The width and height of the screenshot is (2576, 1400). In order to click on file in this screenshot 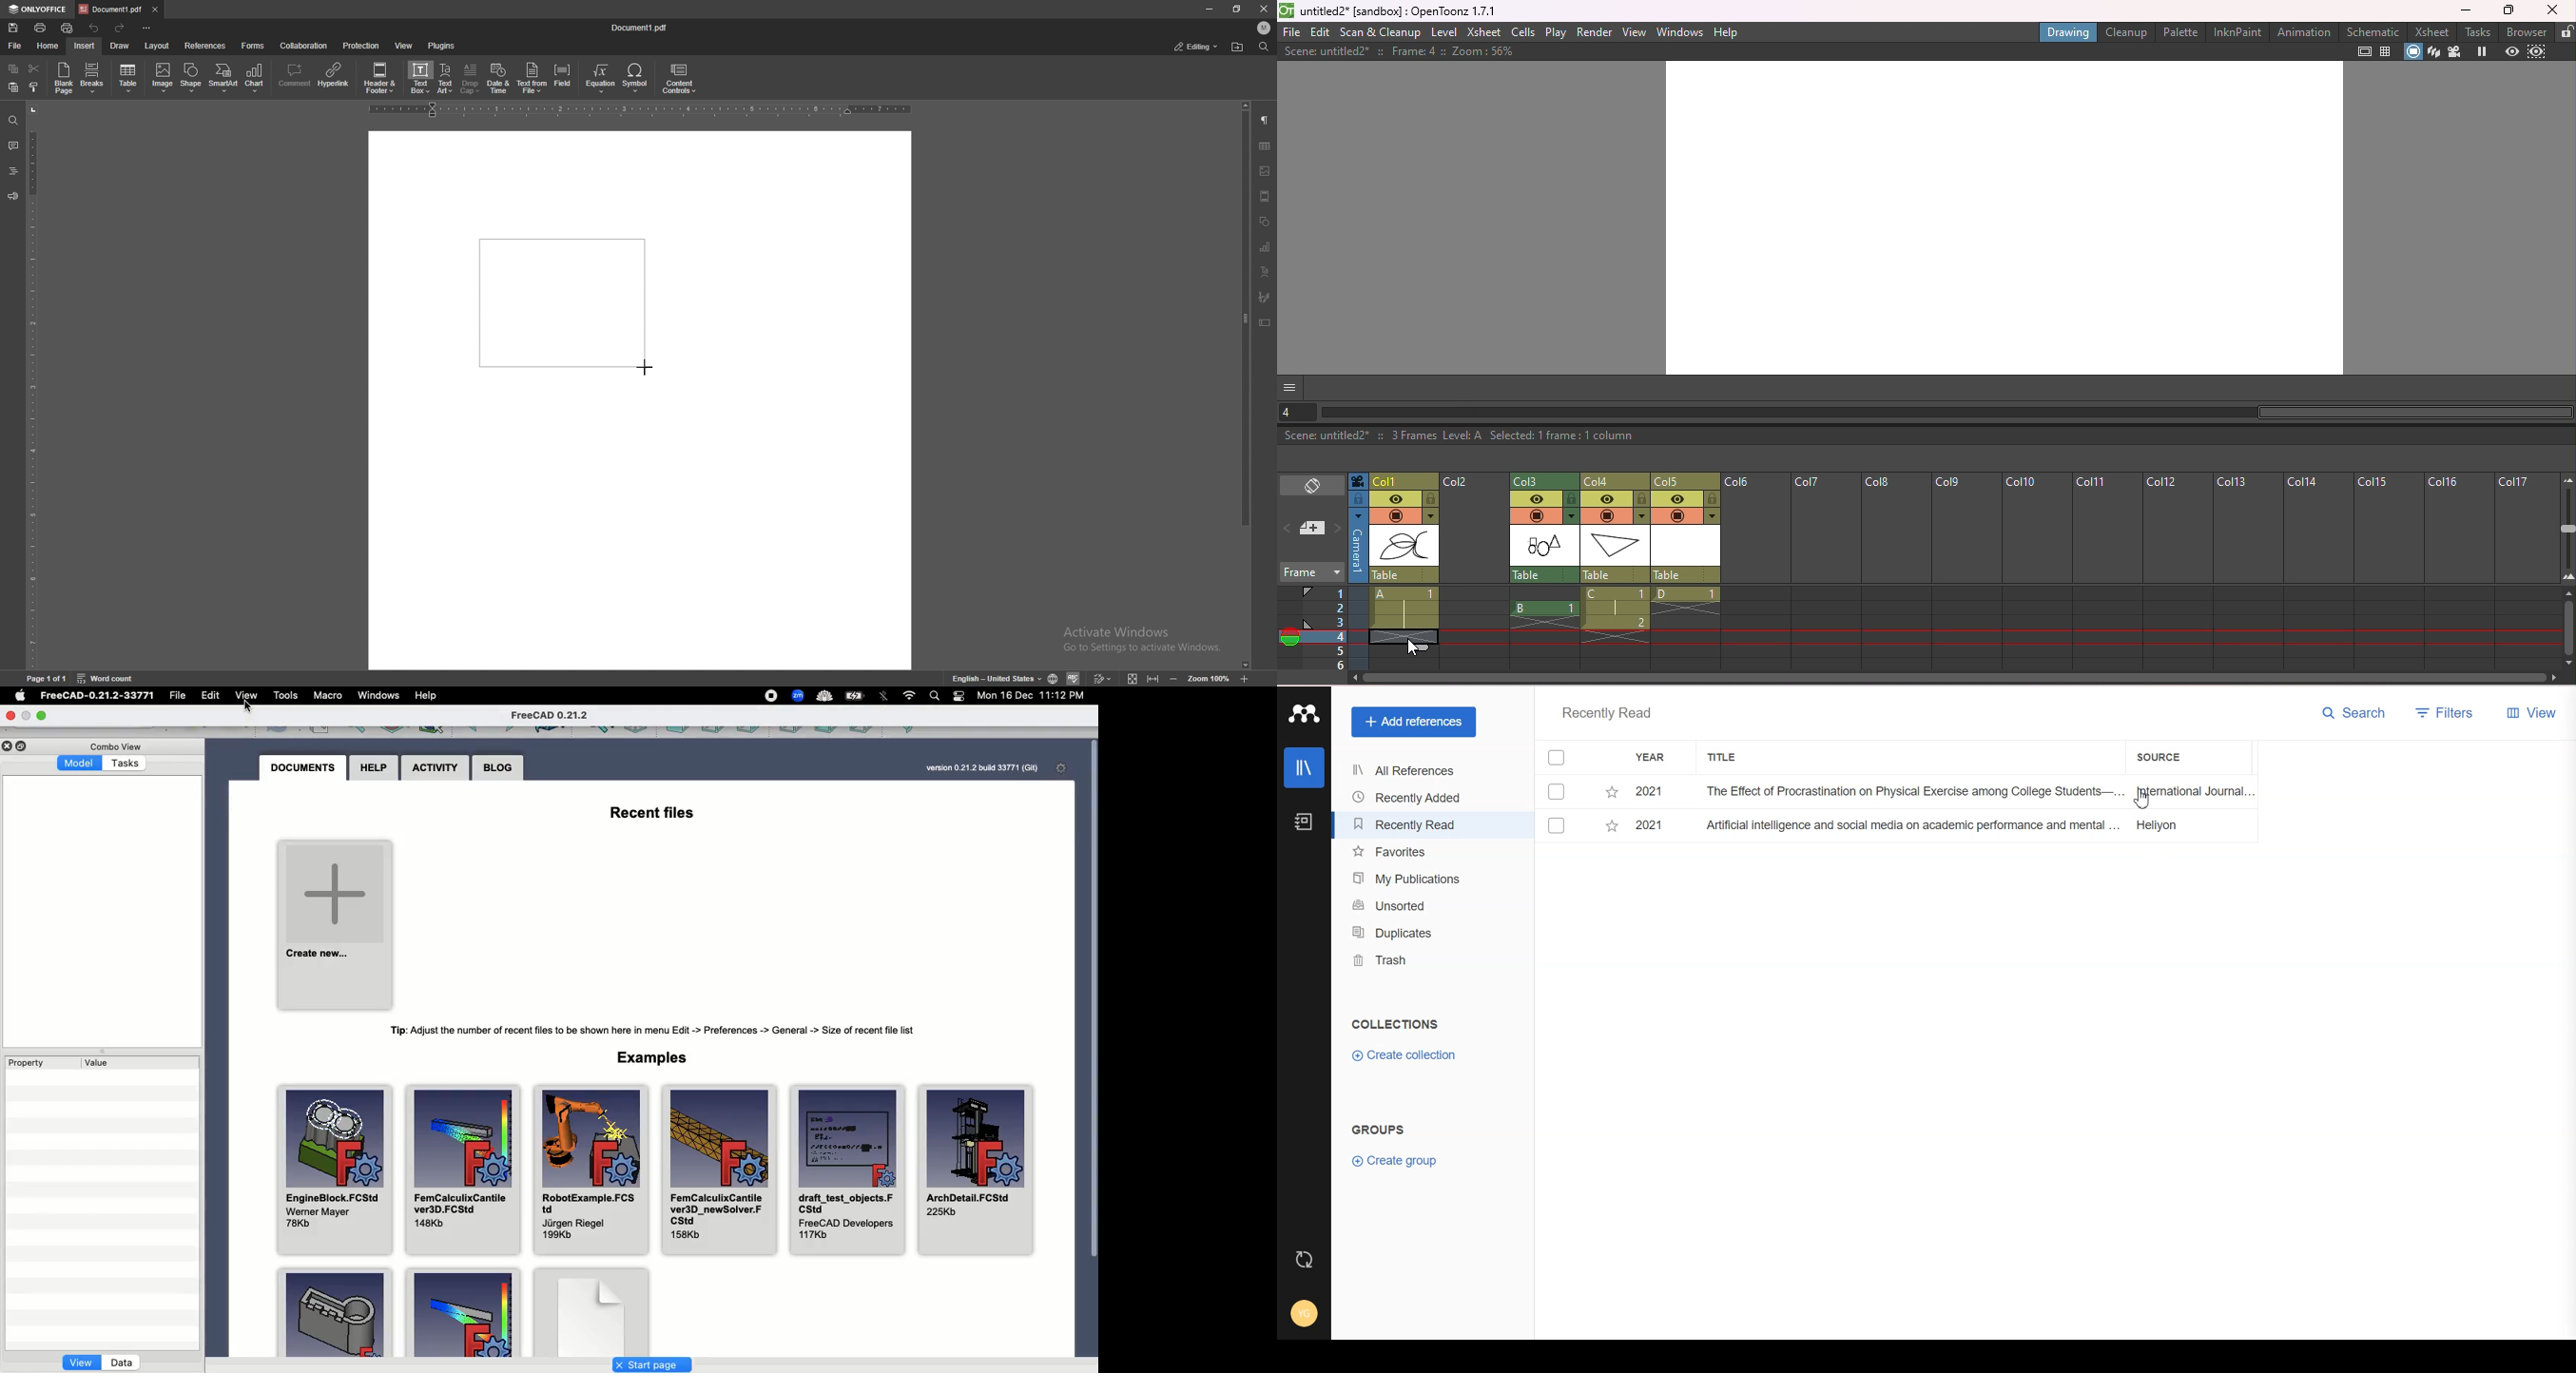, I will do `click(1291, 32)`.